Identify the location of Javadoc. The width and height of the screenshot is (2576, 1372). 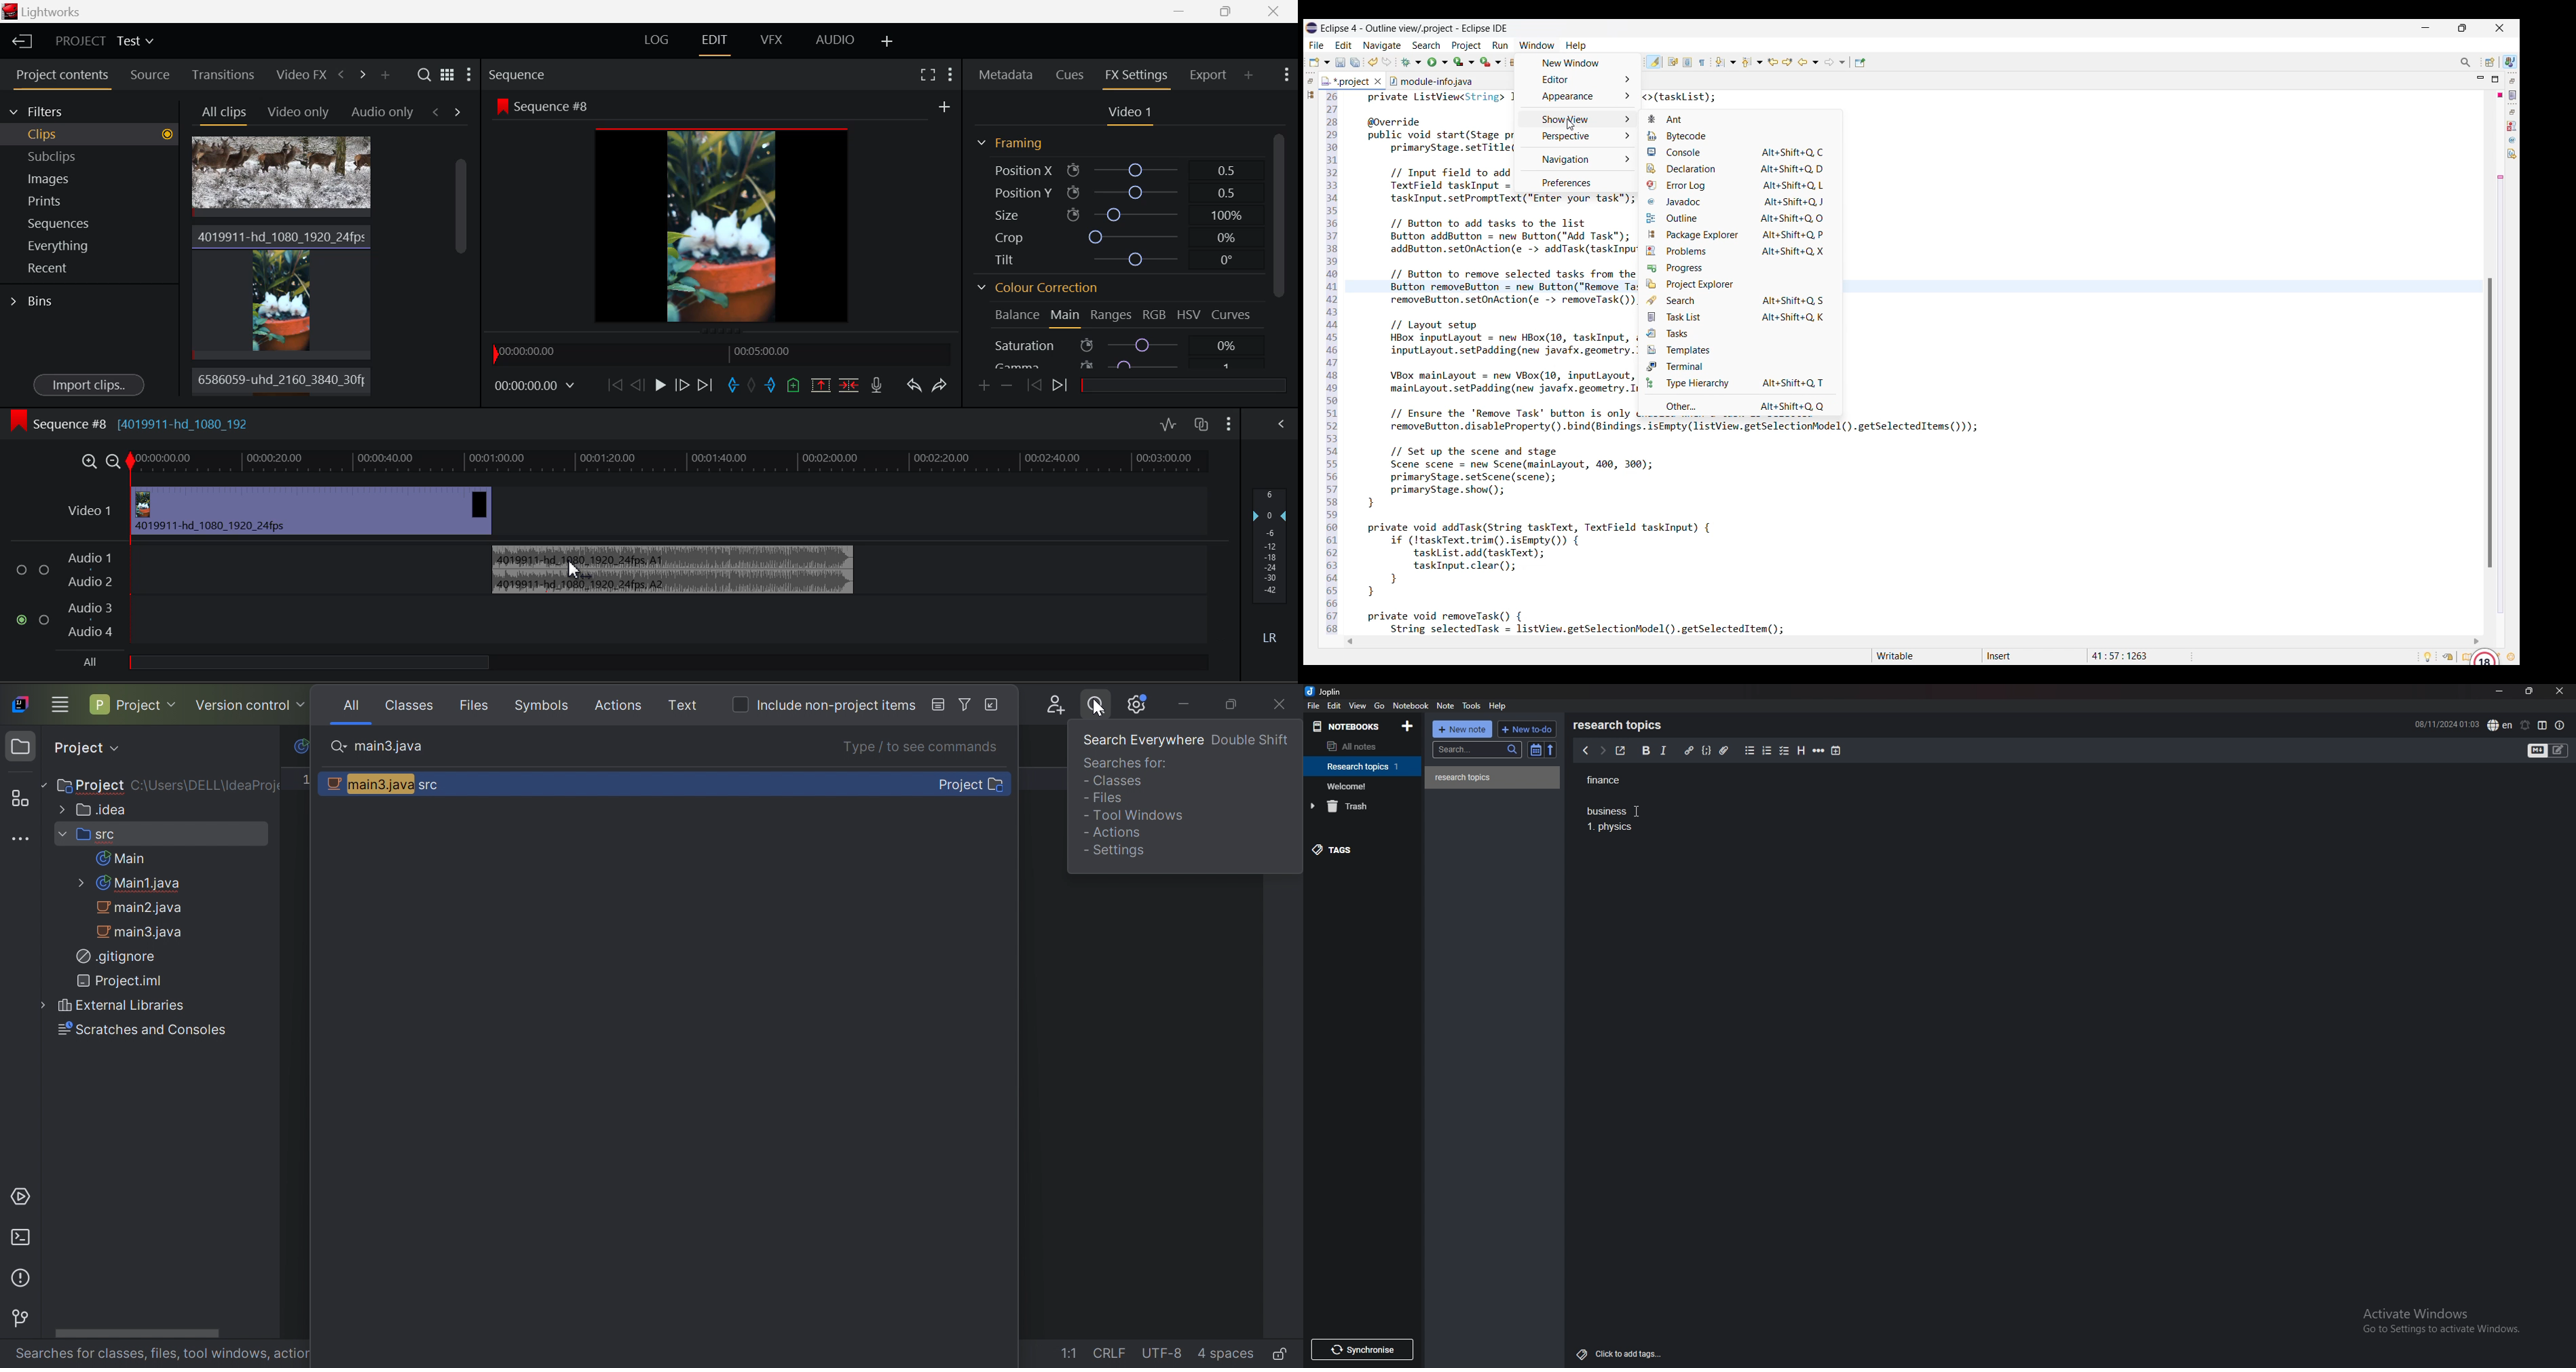
(1739, 202).